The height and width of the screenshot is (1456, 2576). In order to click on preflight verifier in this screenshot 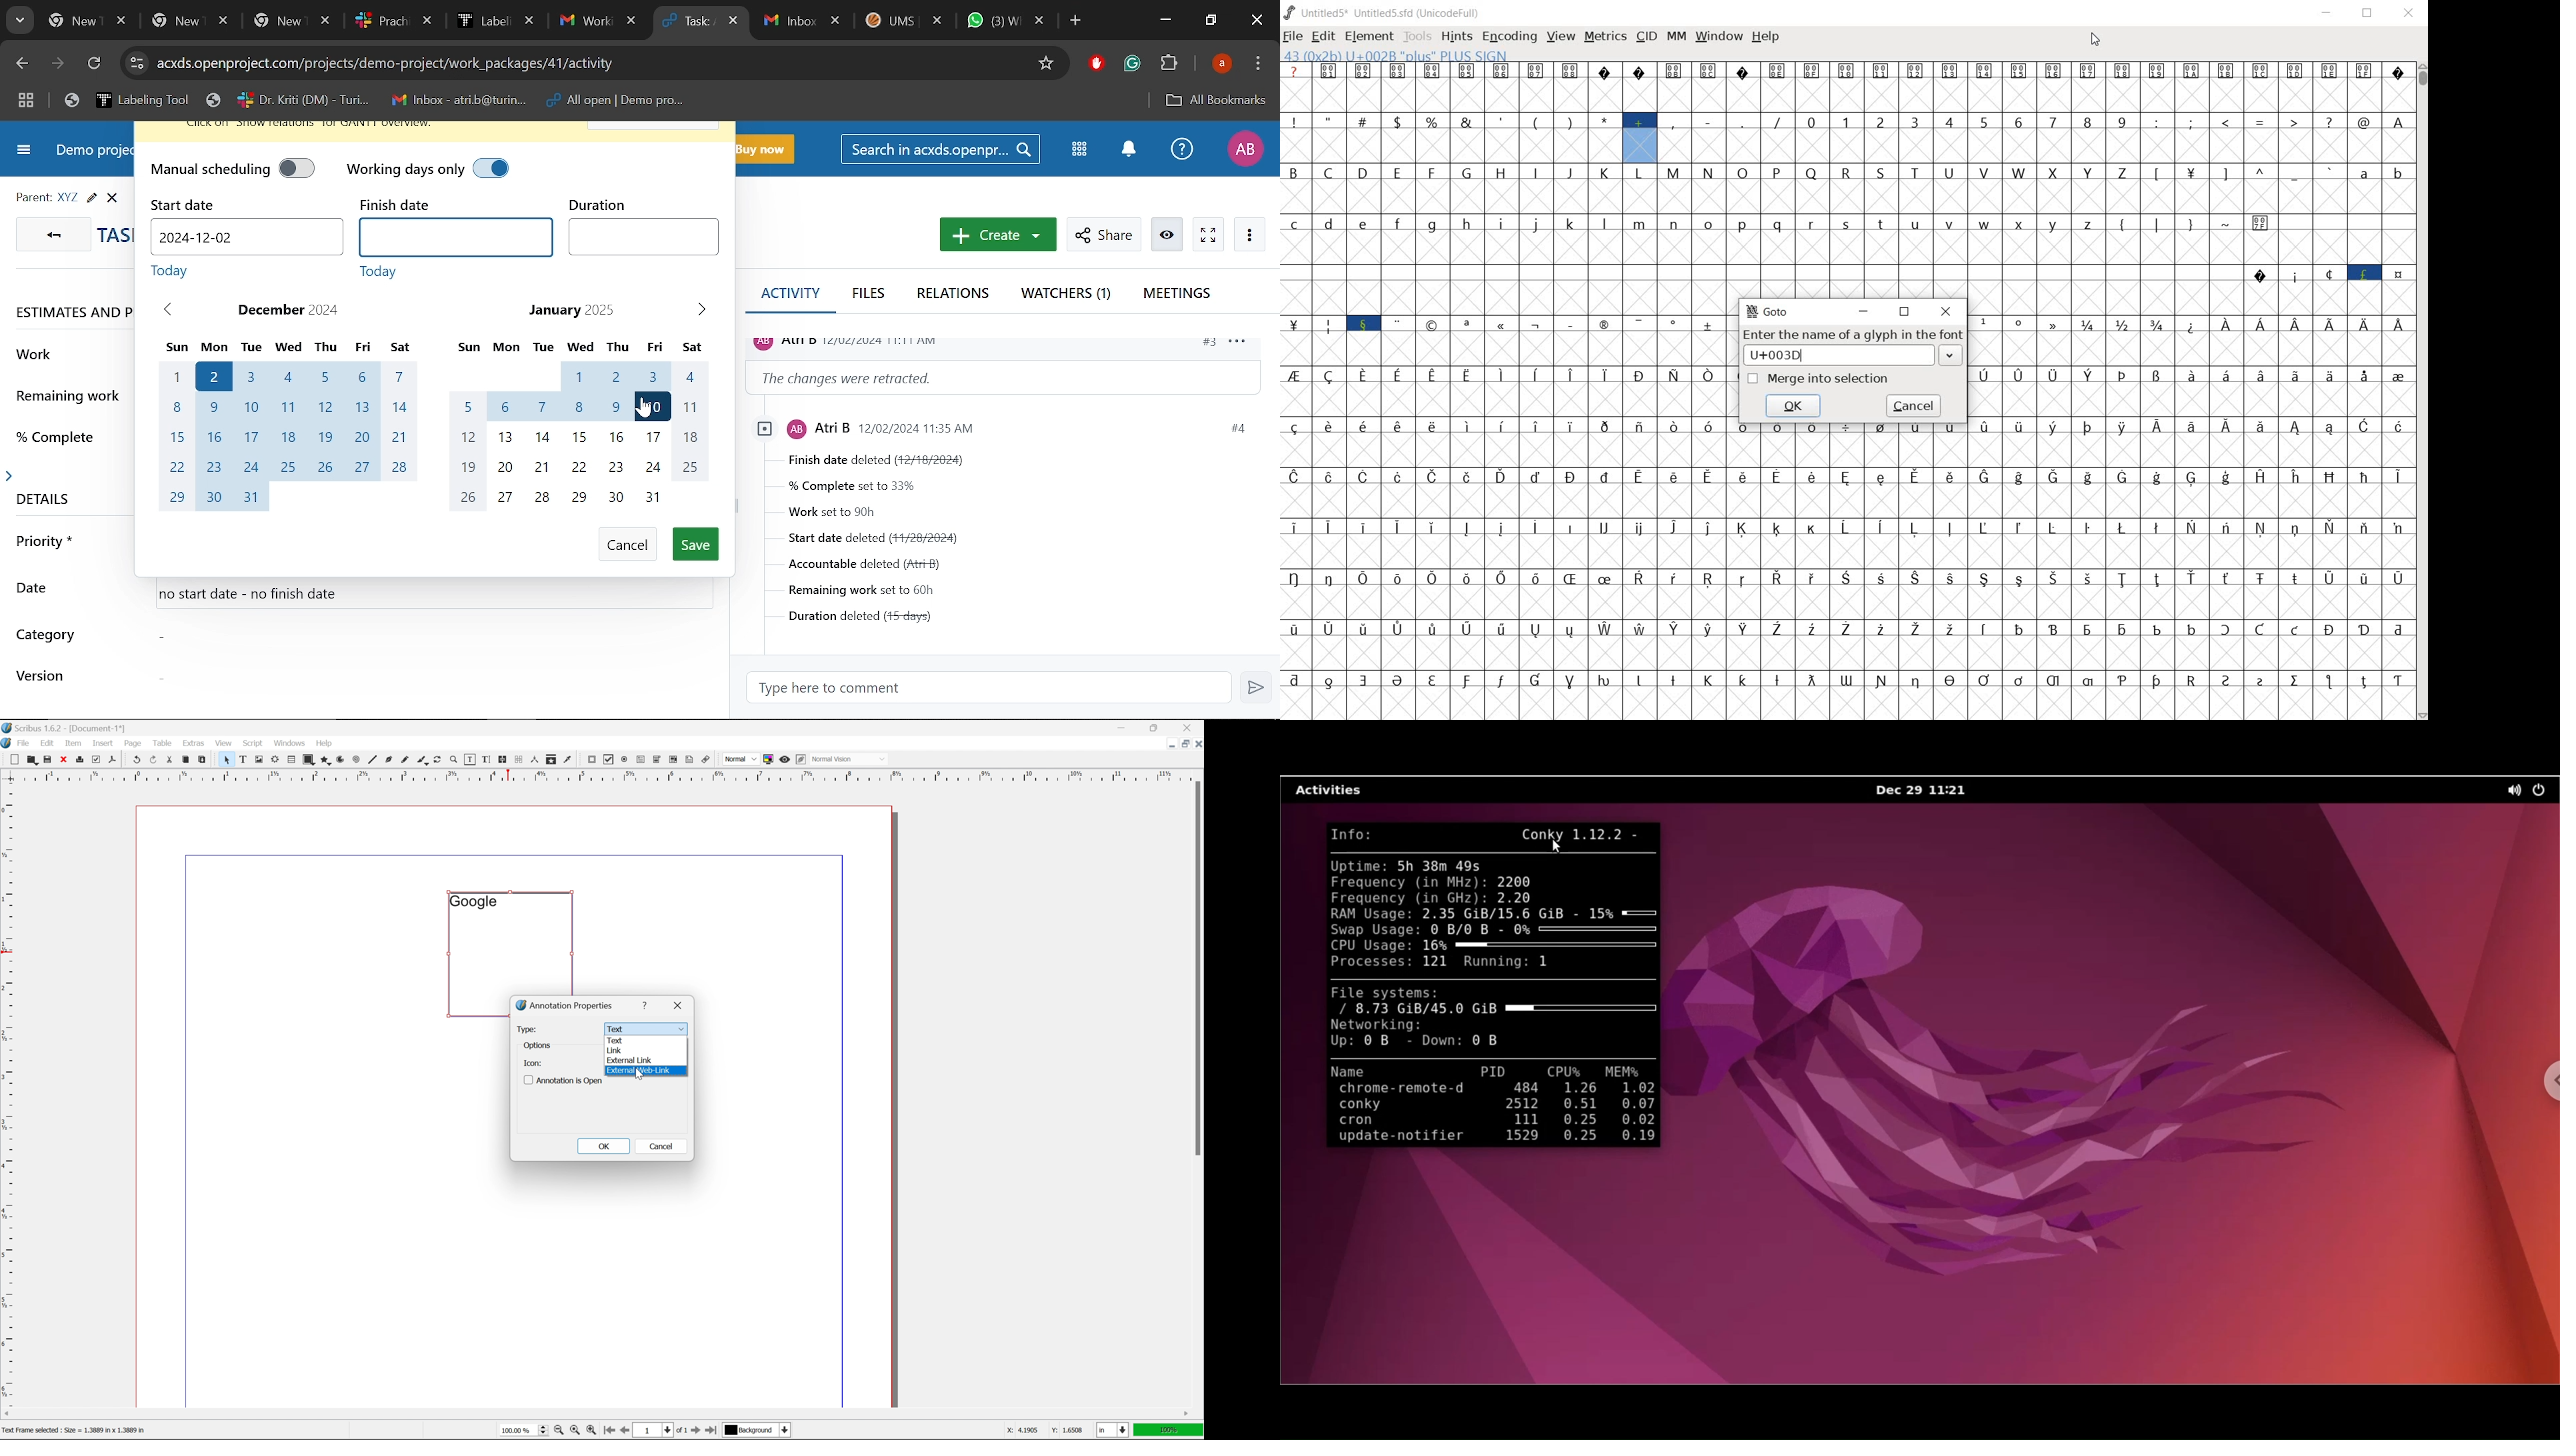, I will do `click(96, 759)`.